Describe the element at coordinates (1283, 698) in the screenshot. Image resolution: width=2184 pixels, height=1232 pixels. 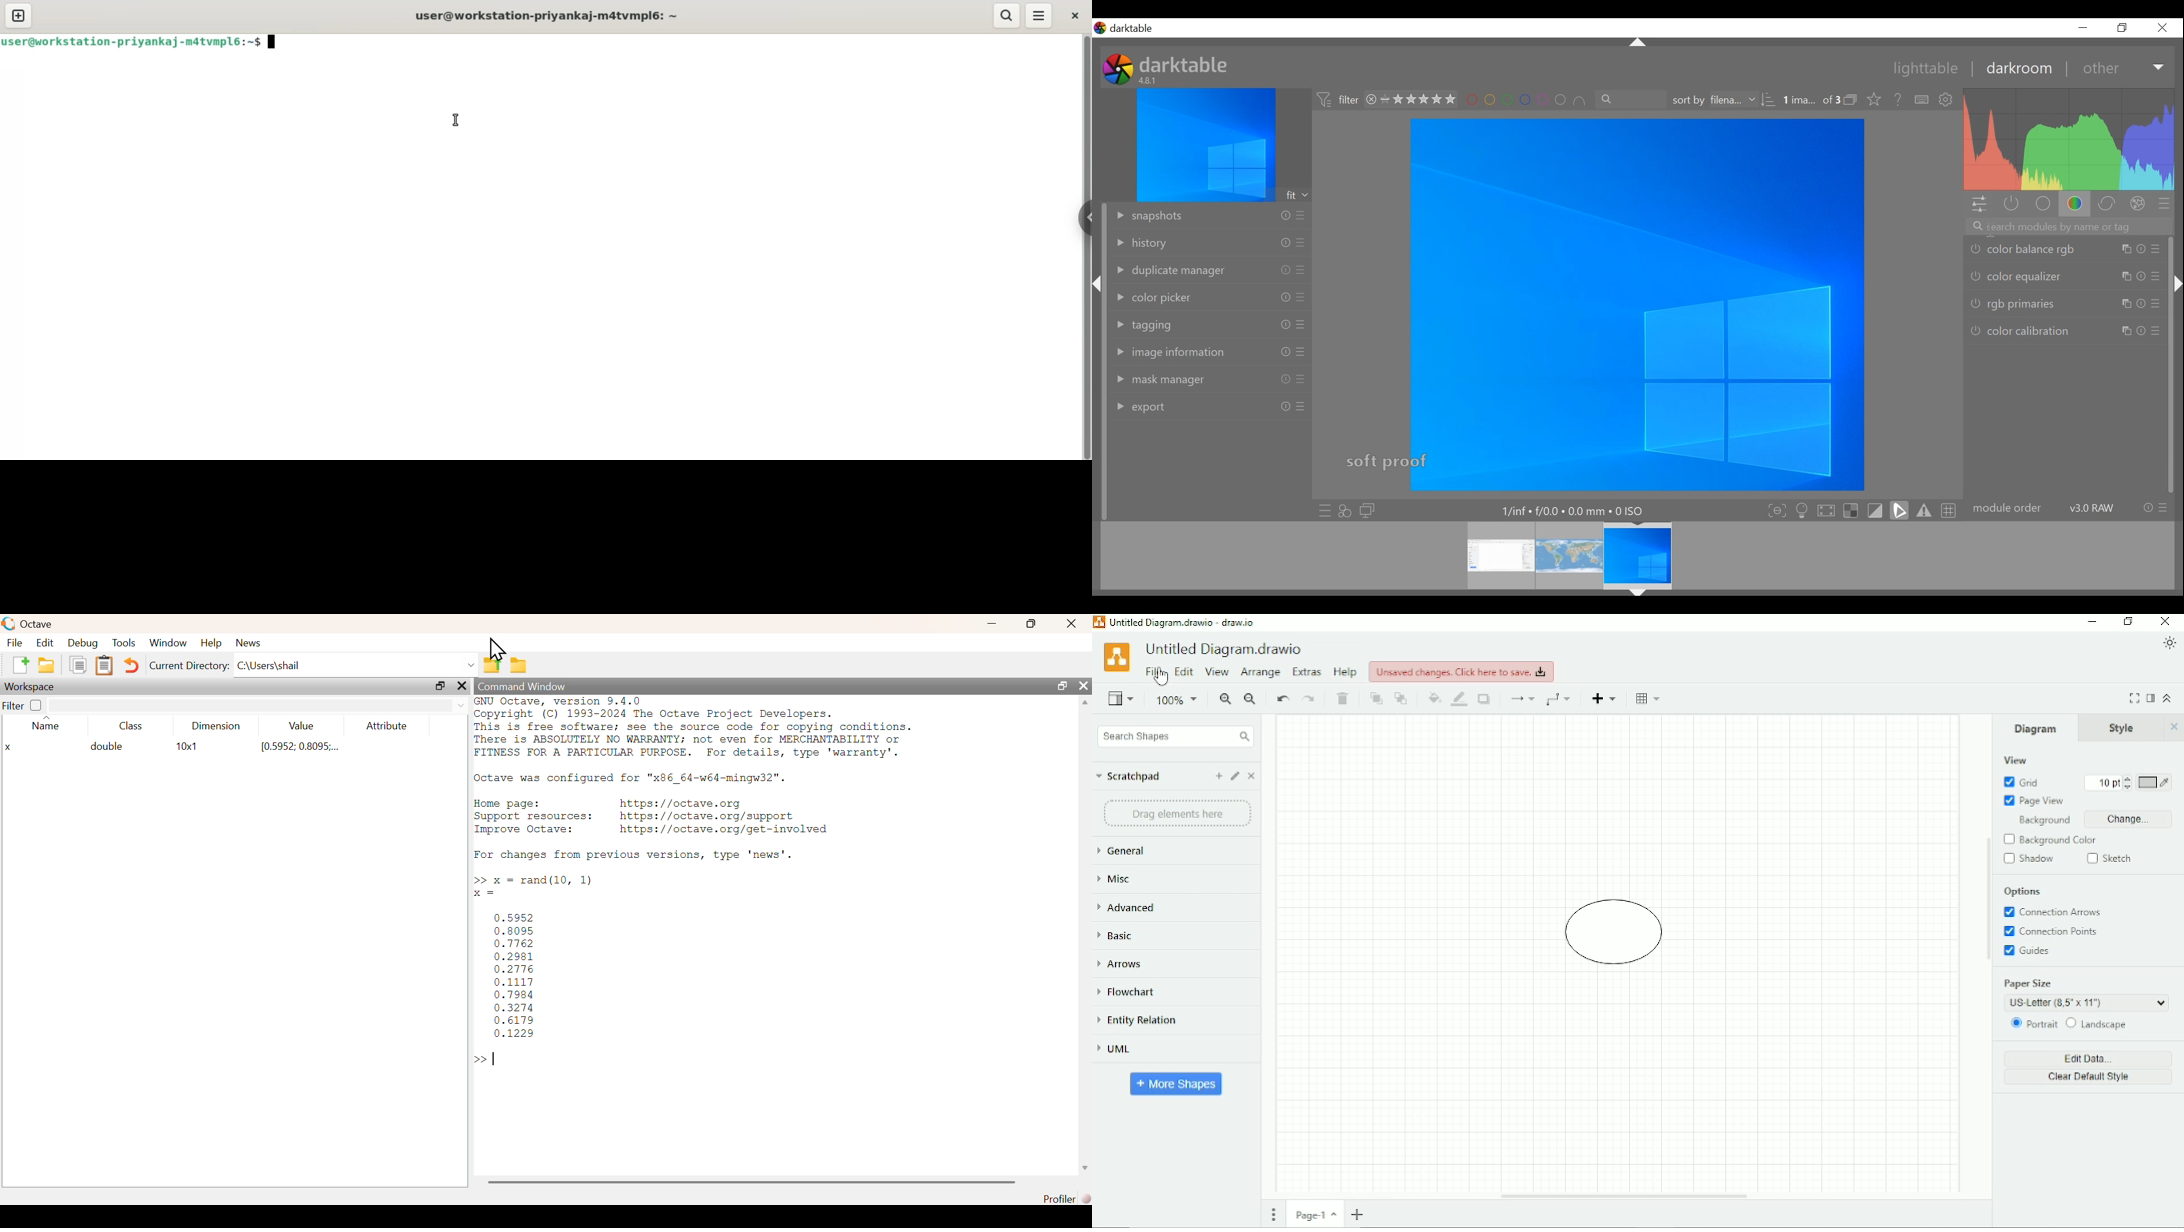
I see `Undo` at that location.